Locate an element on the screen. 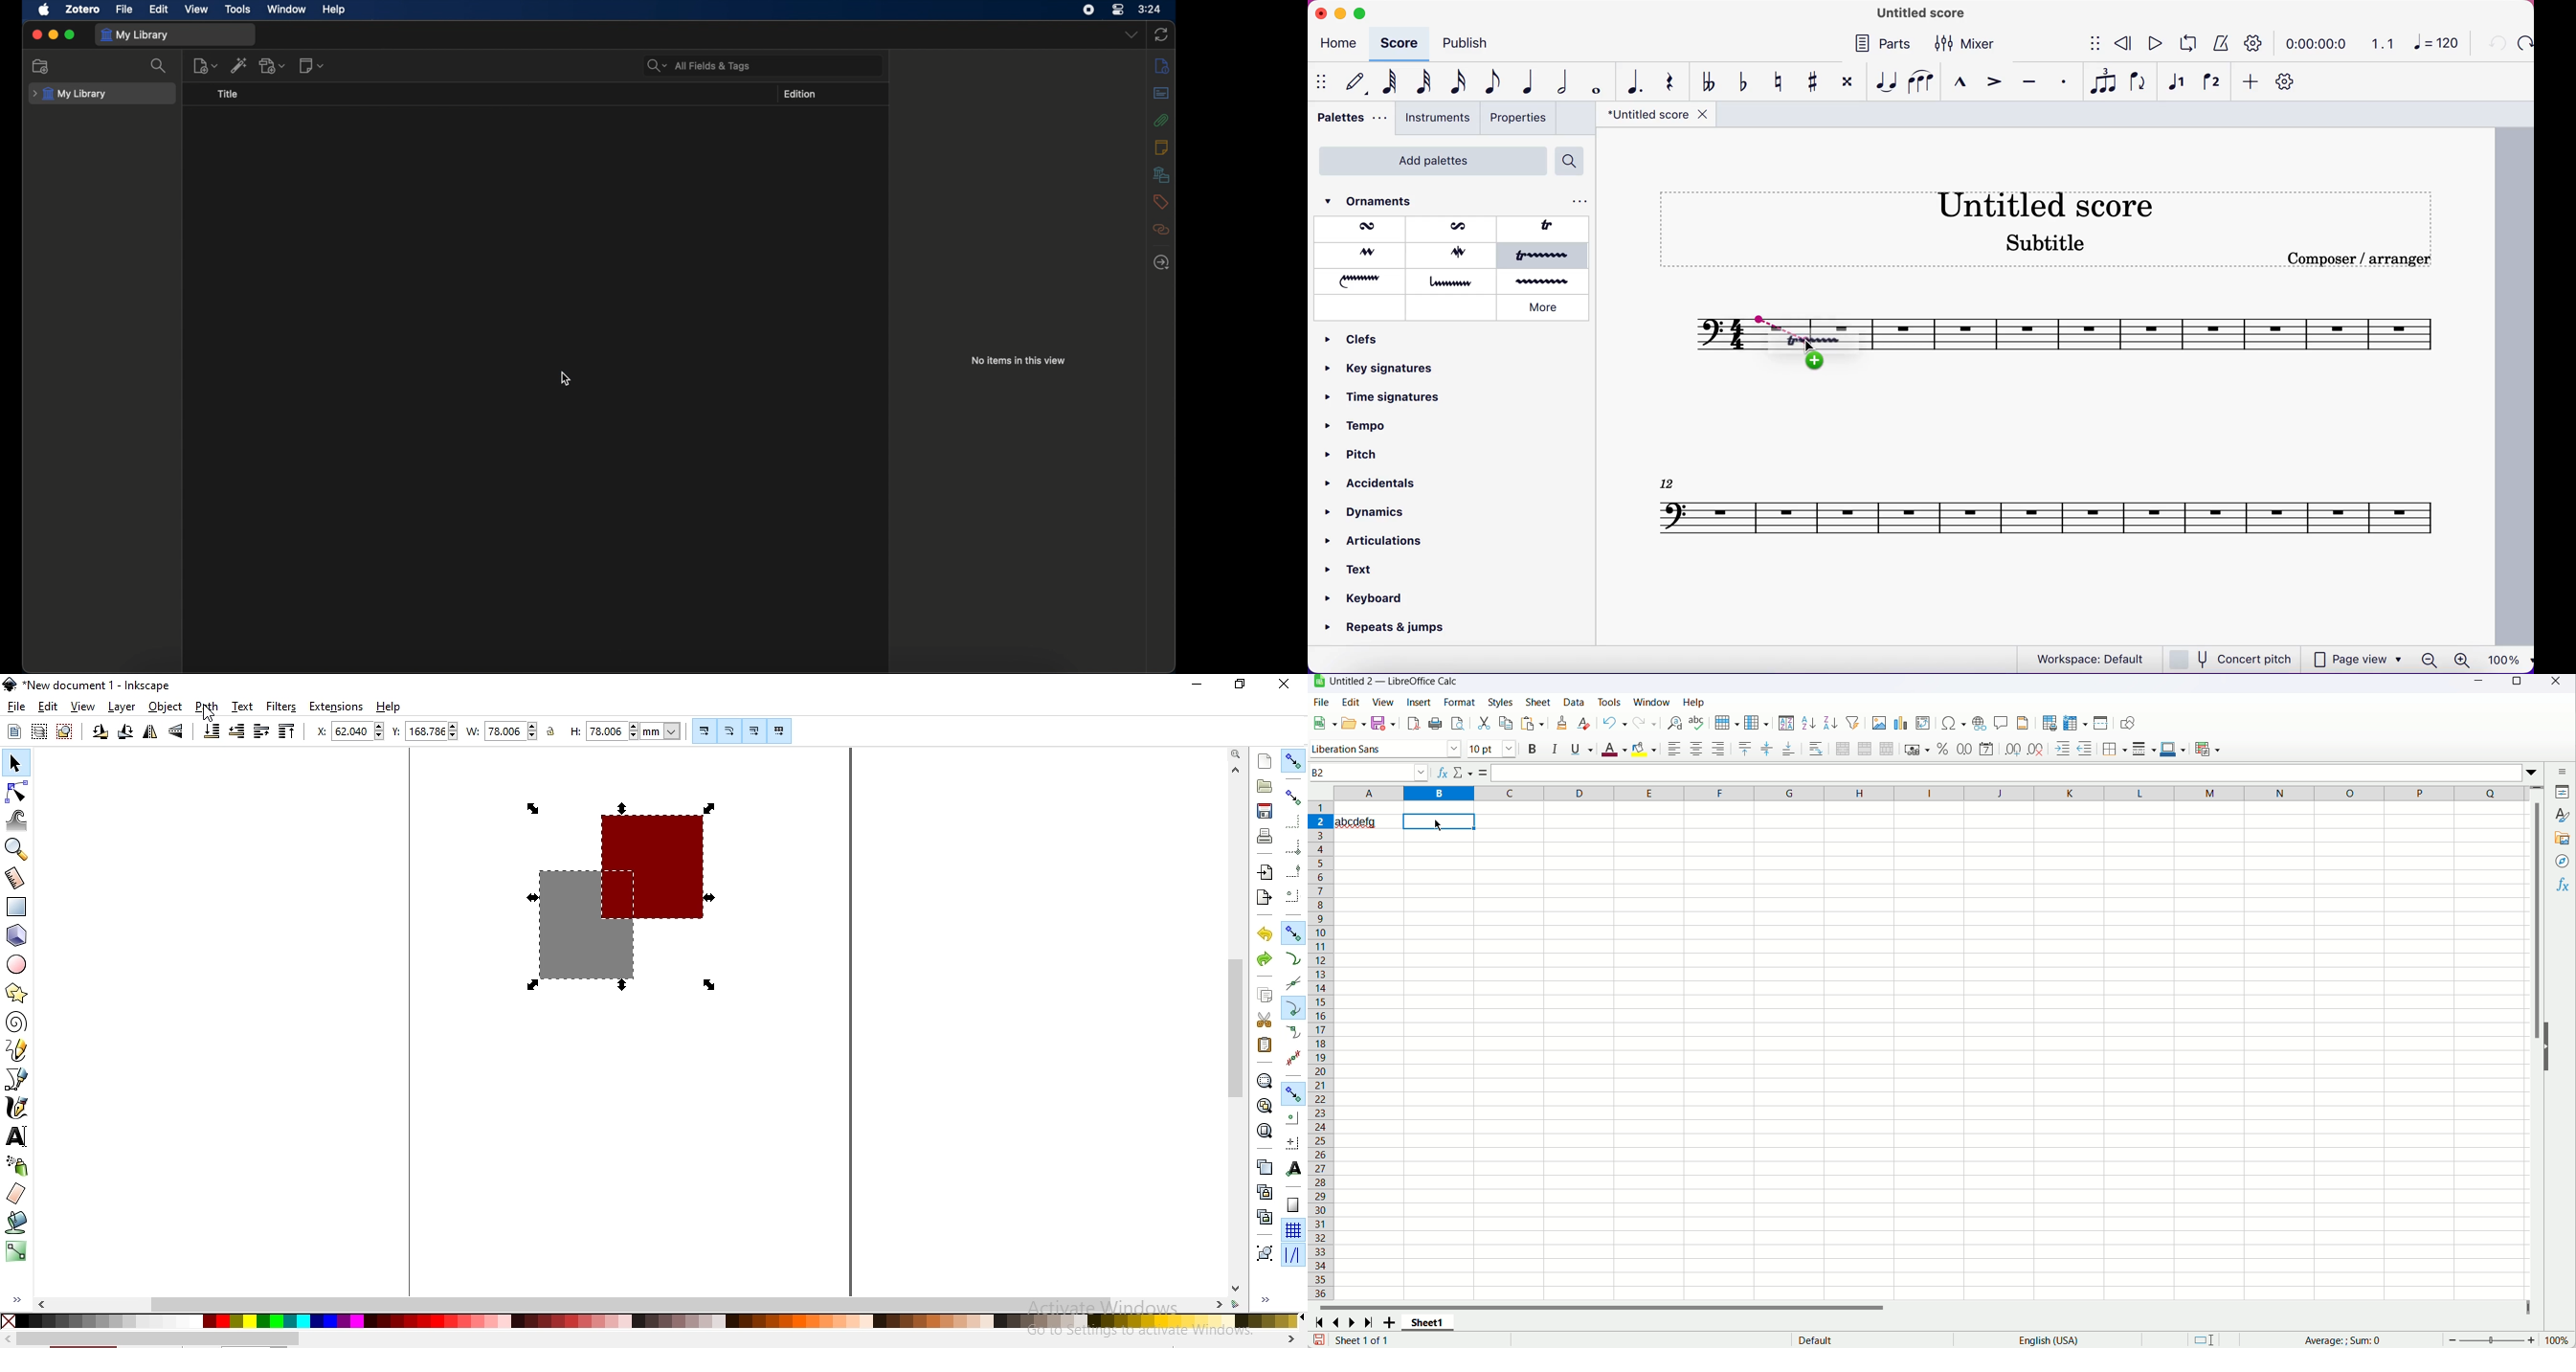  insert is located at coordinates (1423, 702).